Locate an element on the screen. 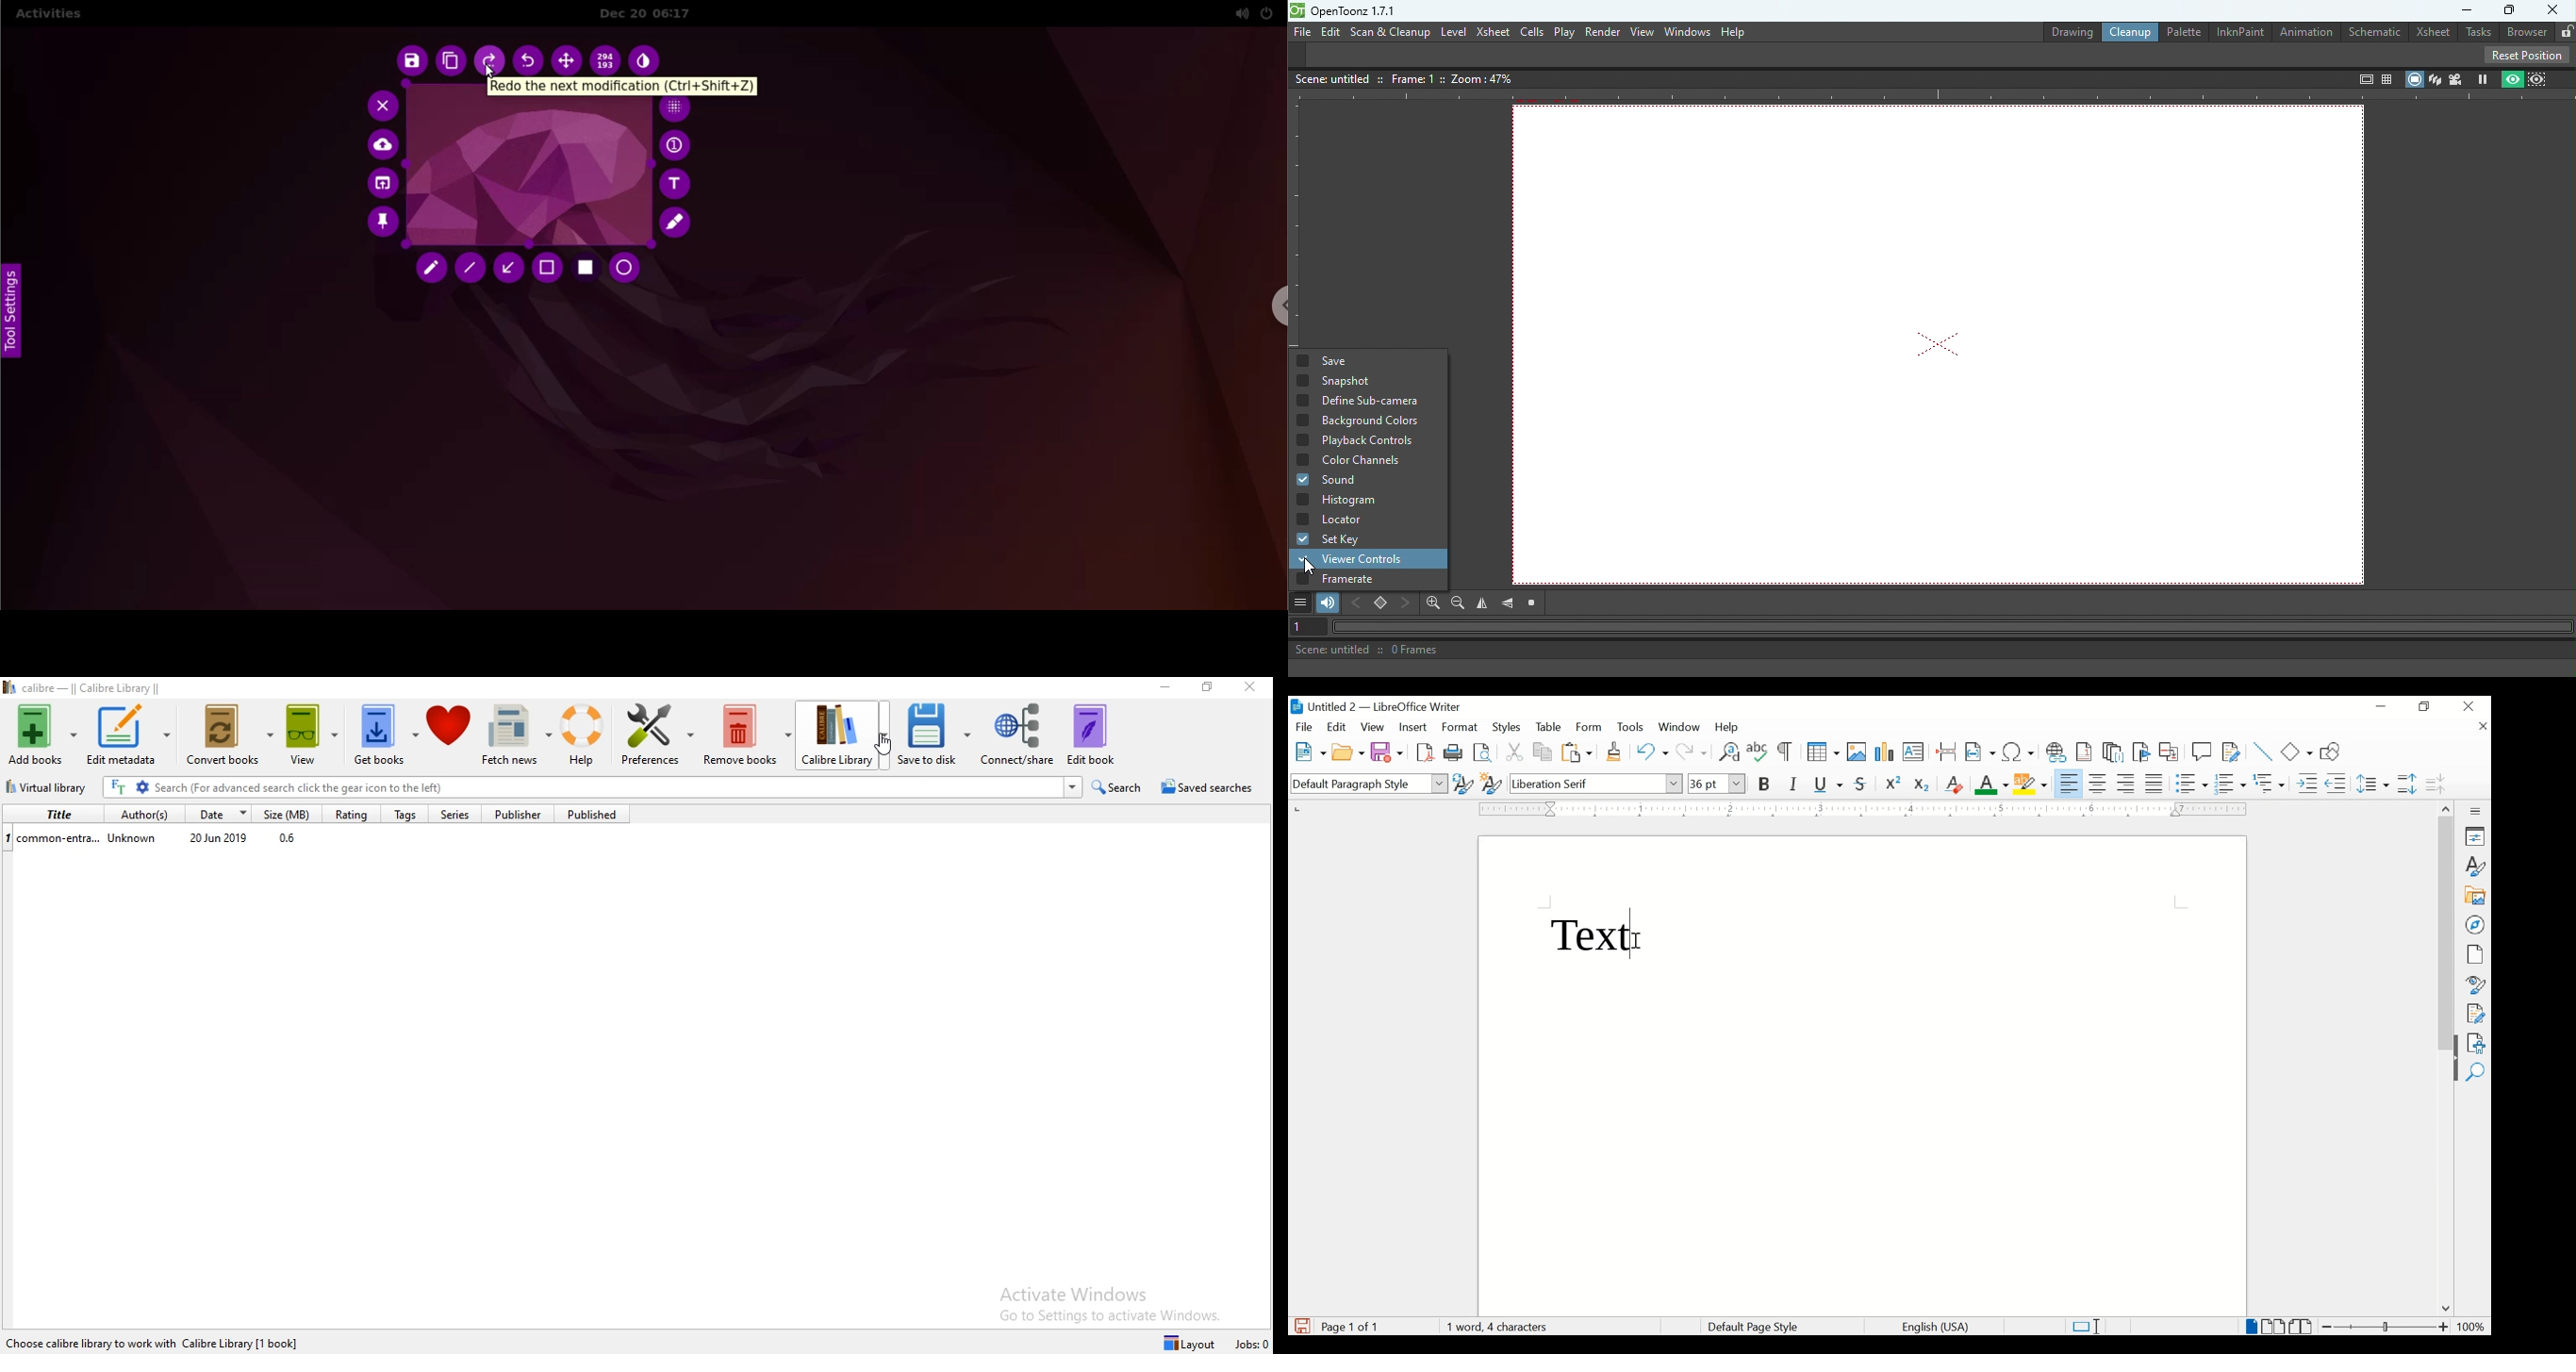 This screenshot has width=2576, height=1372. find is located at coordinates (2476, 1073).